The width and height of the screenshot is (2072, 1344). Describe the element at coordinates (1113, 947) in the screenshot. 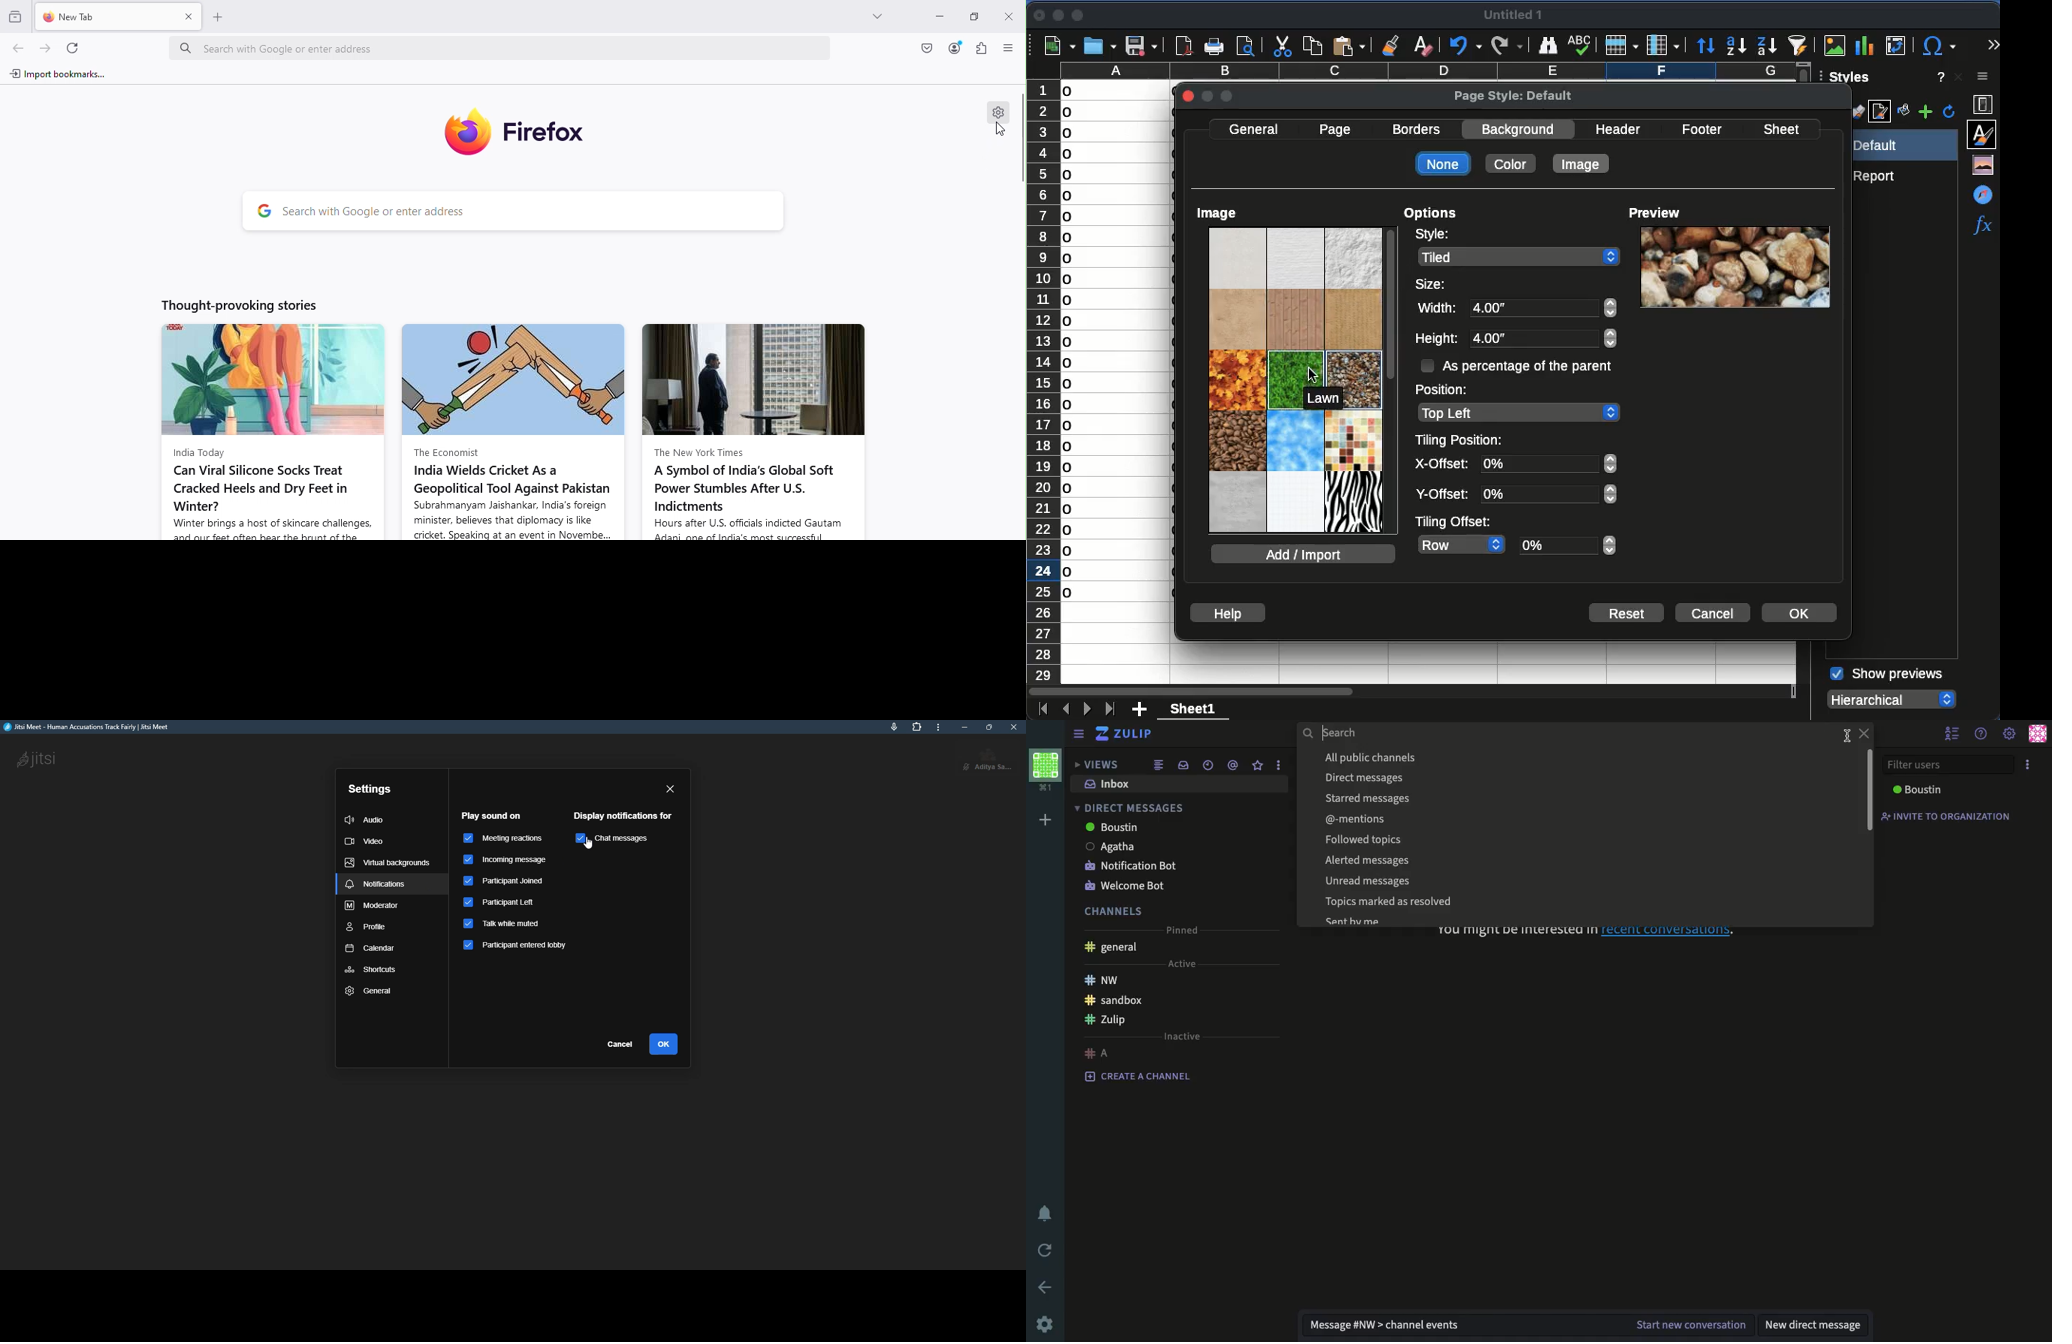

I see `general` at that location.